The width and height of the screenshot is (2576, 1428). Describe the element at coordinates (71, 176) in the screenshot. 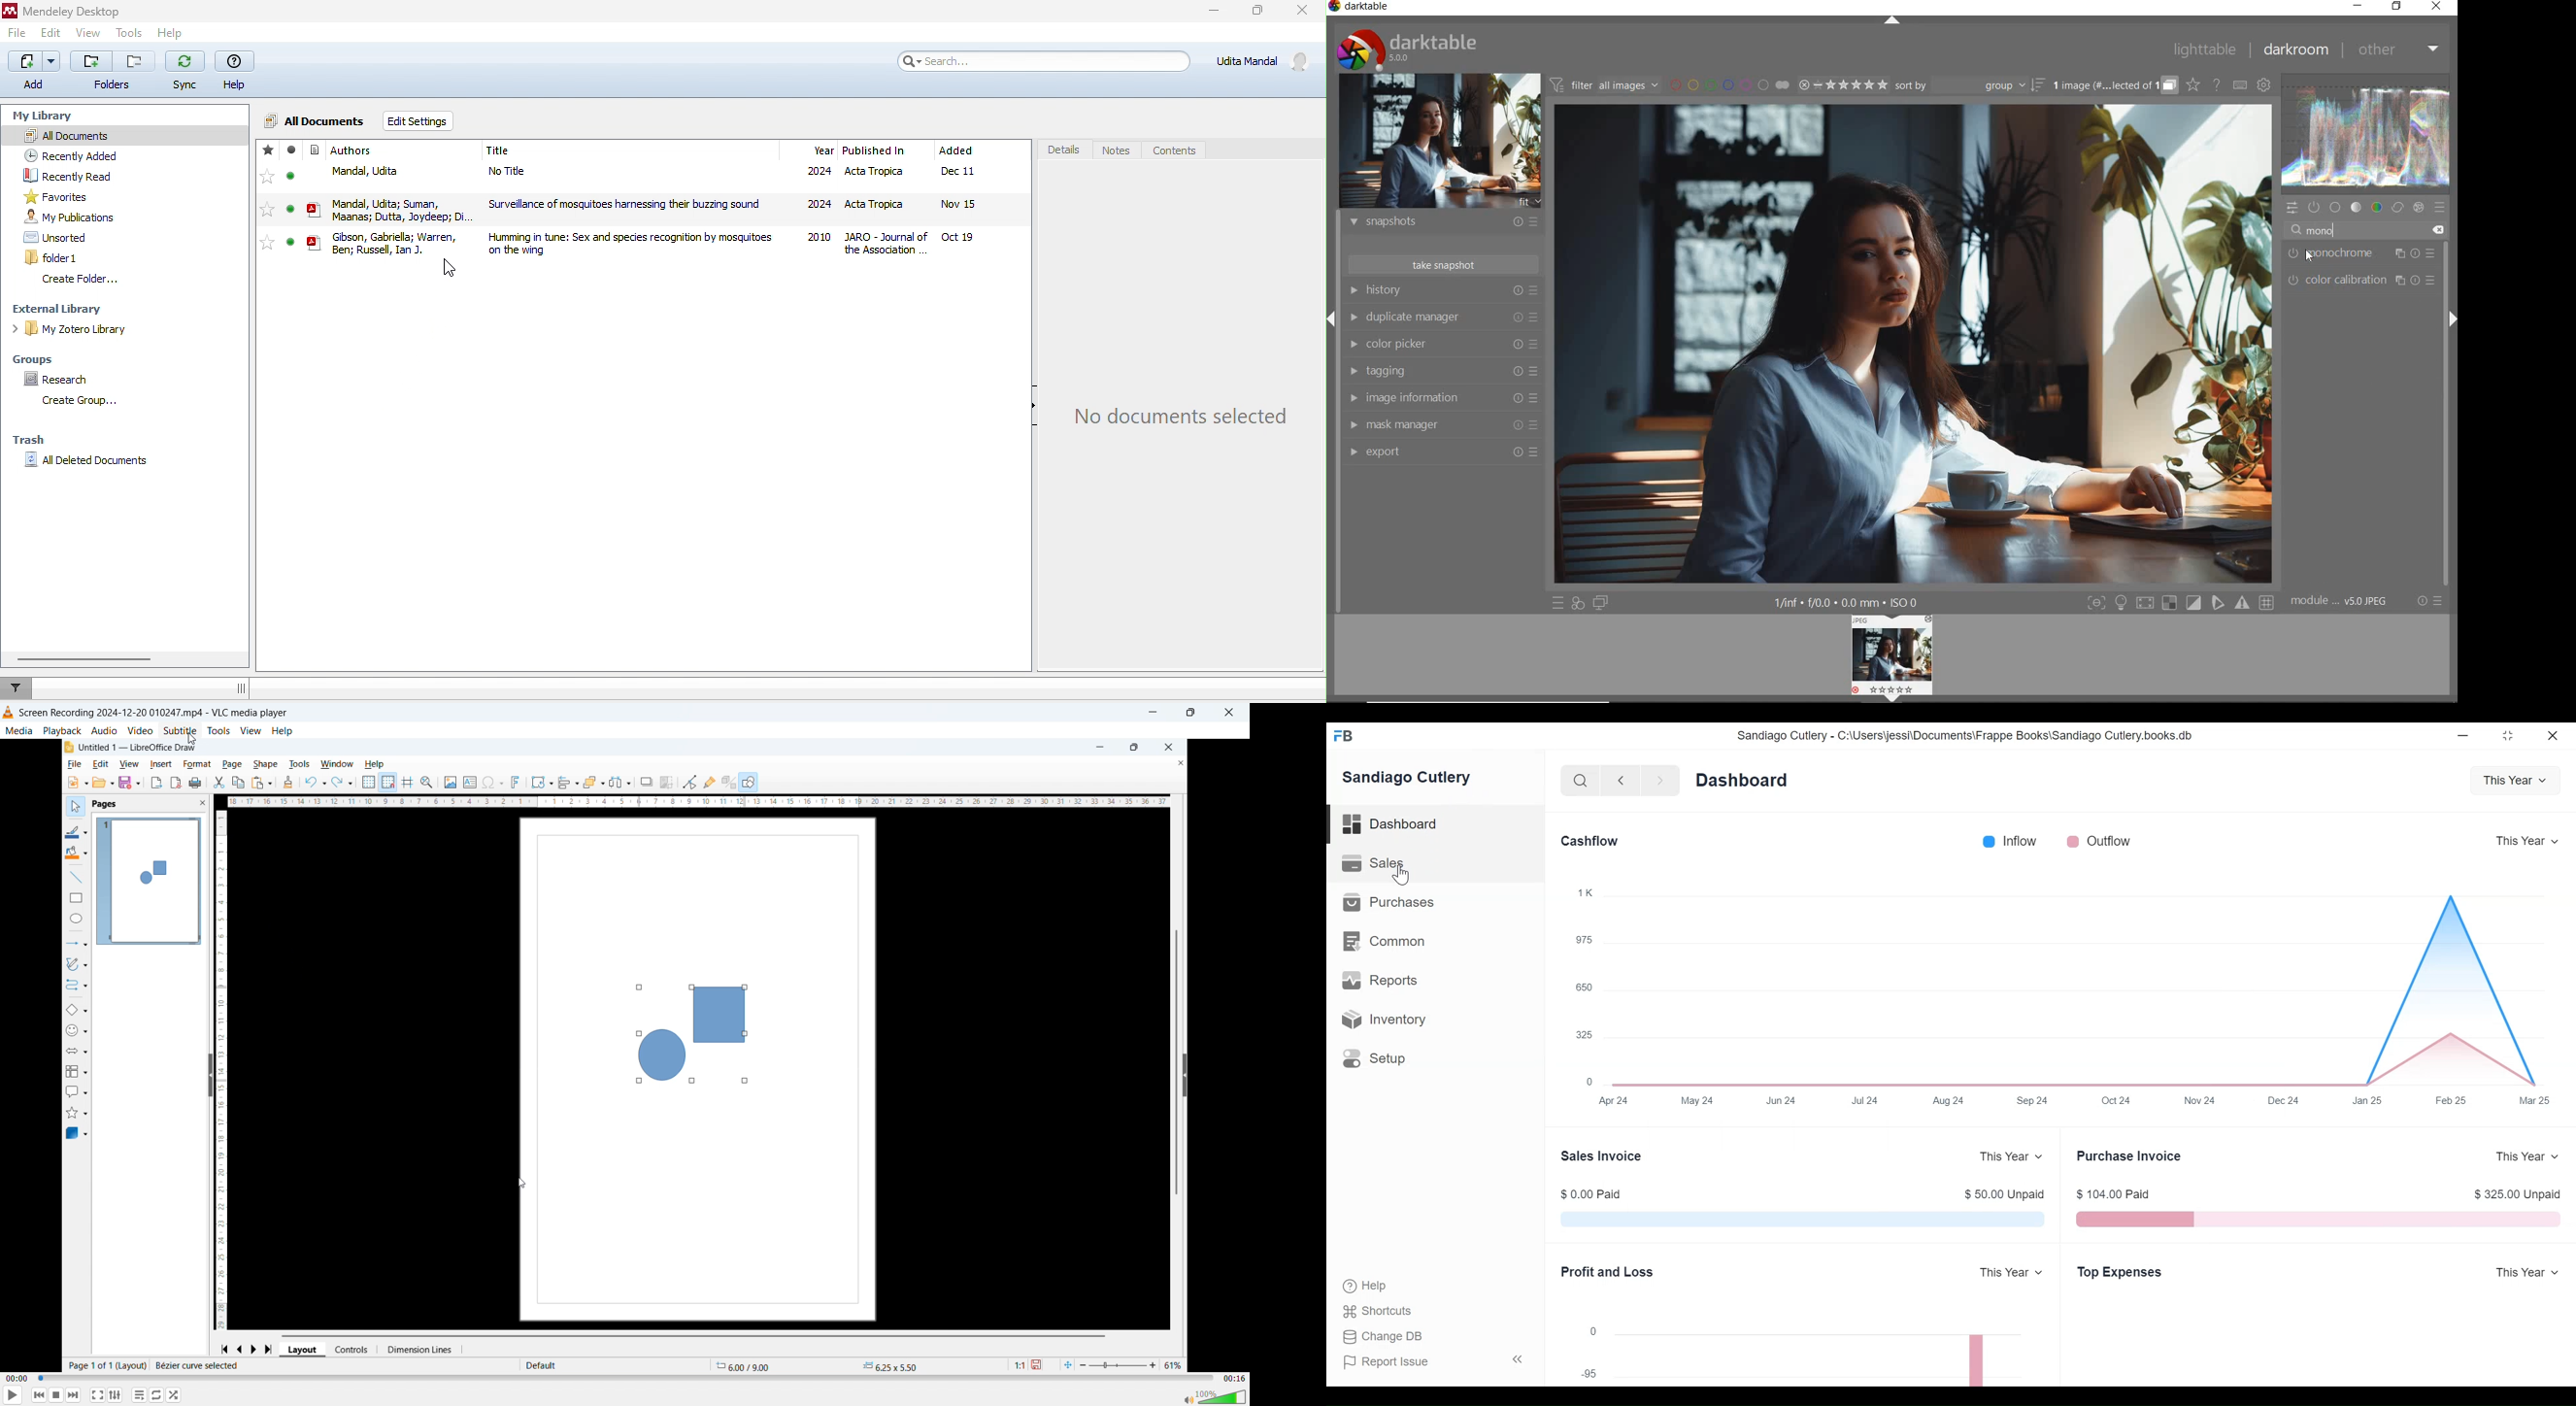

I see `recently read` at that location.